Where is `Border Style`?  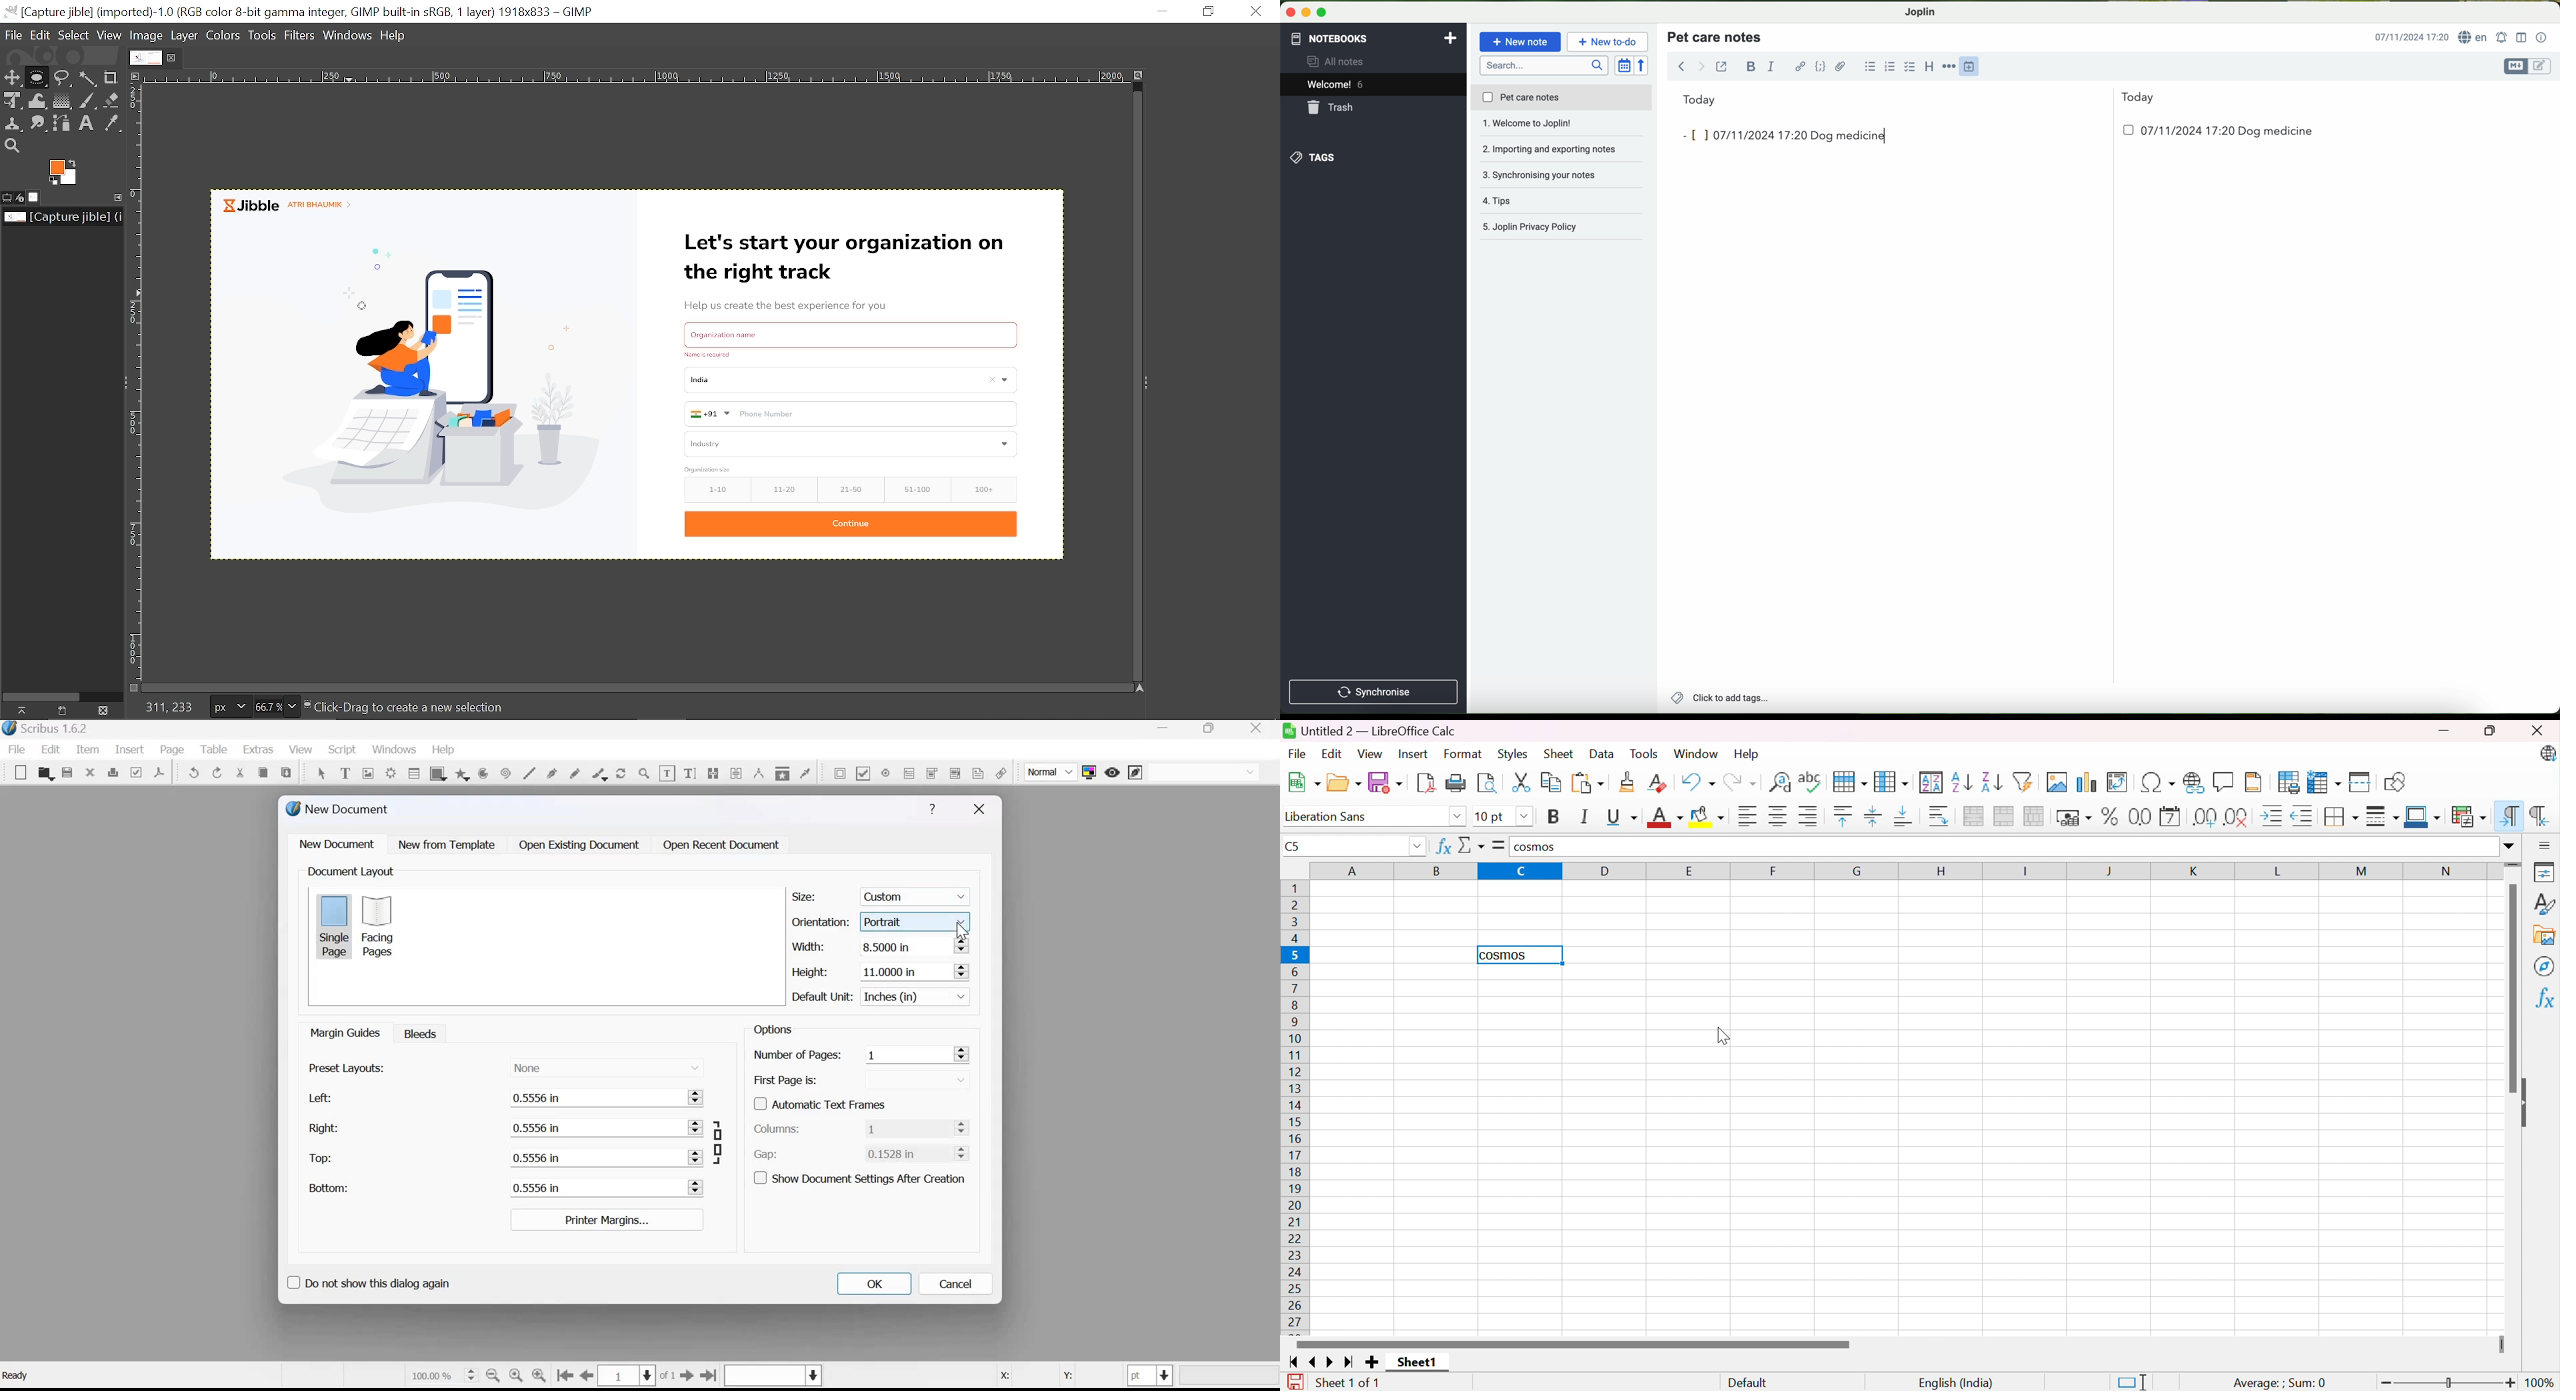 Border Style is located at coordinates (2384, 818).